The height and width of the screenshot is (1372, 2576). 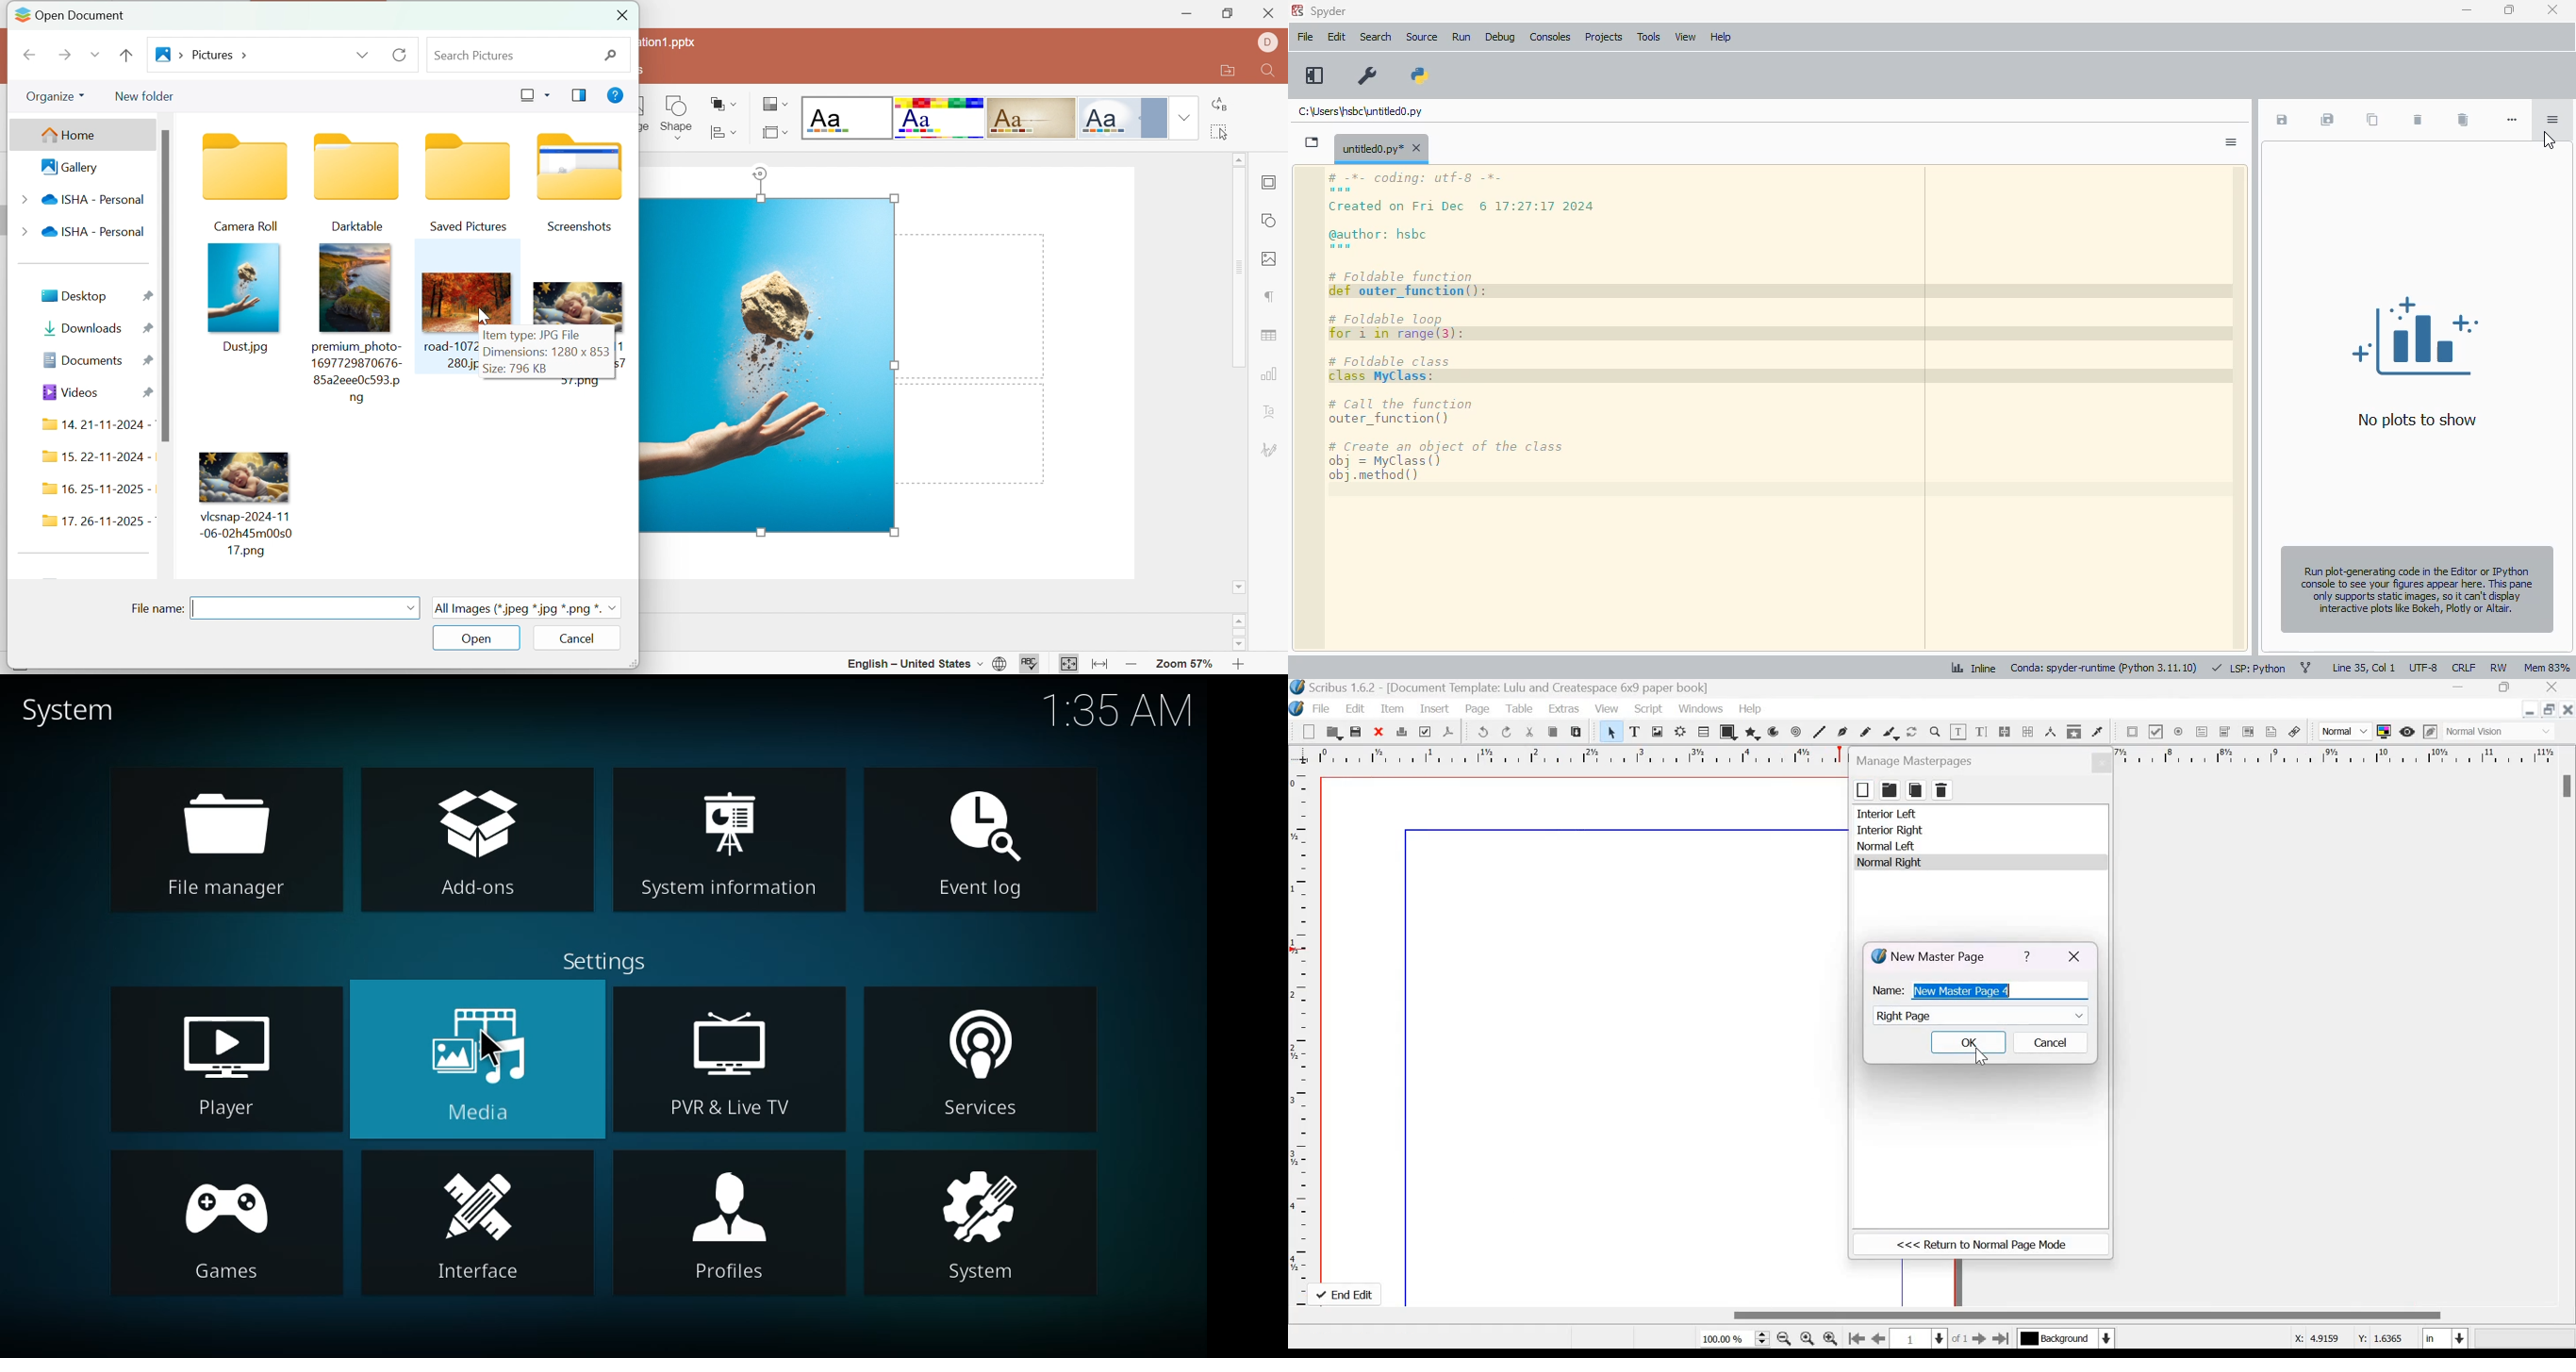 I want to click on options, so click(x=2551, y=120).